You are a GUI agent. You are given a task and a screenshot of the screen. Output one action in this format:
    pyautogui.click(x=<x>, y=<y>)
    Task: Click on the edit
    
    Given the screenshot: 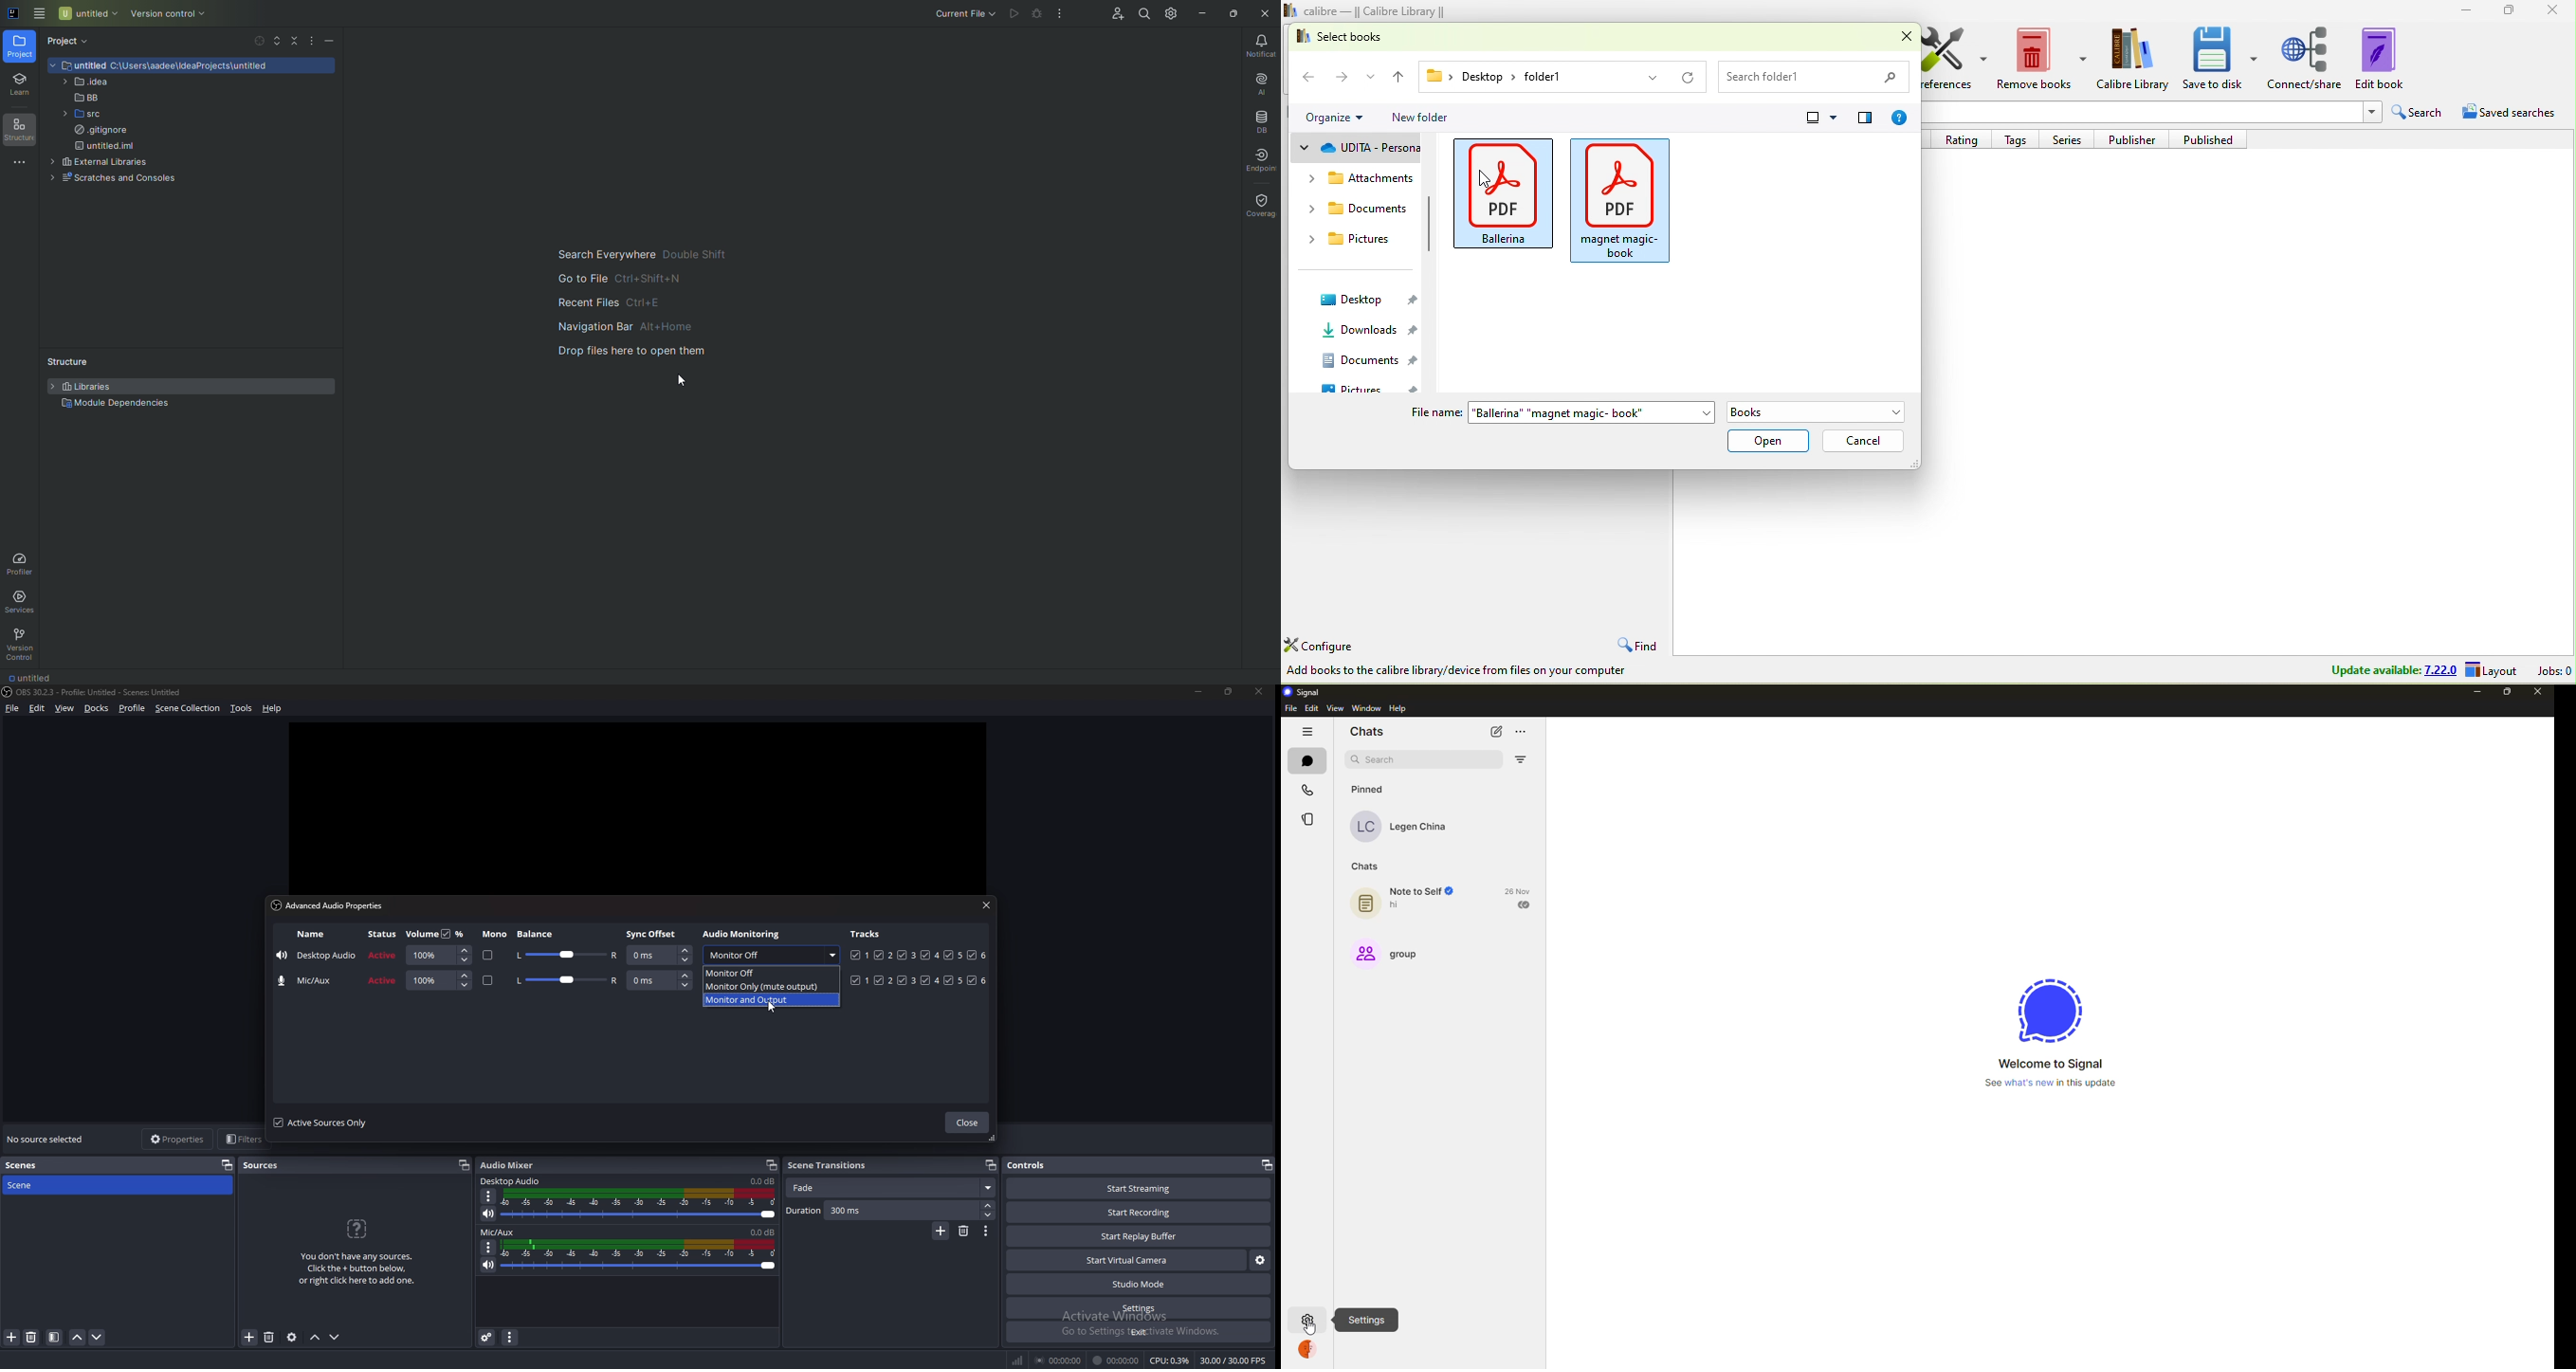 What is the action you would take?
    pyautogui.click(x=1313, y=708)
    